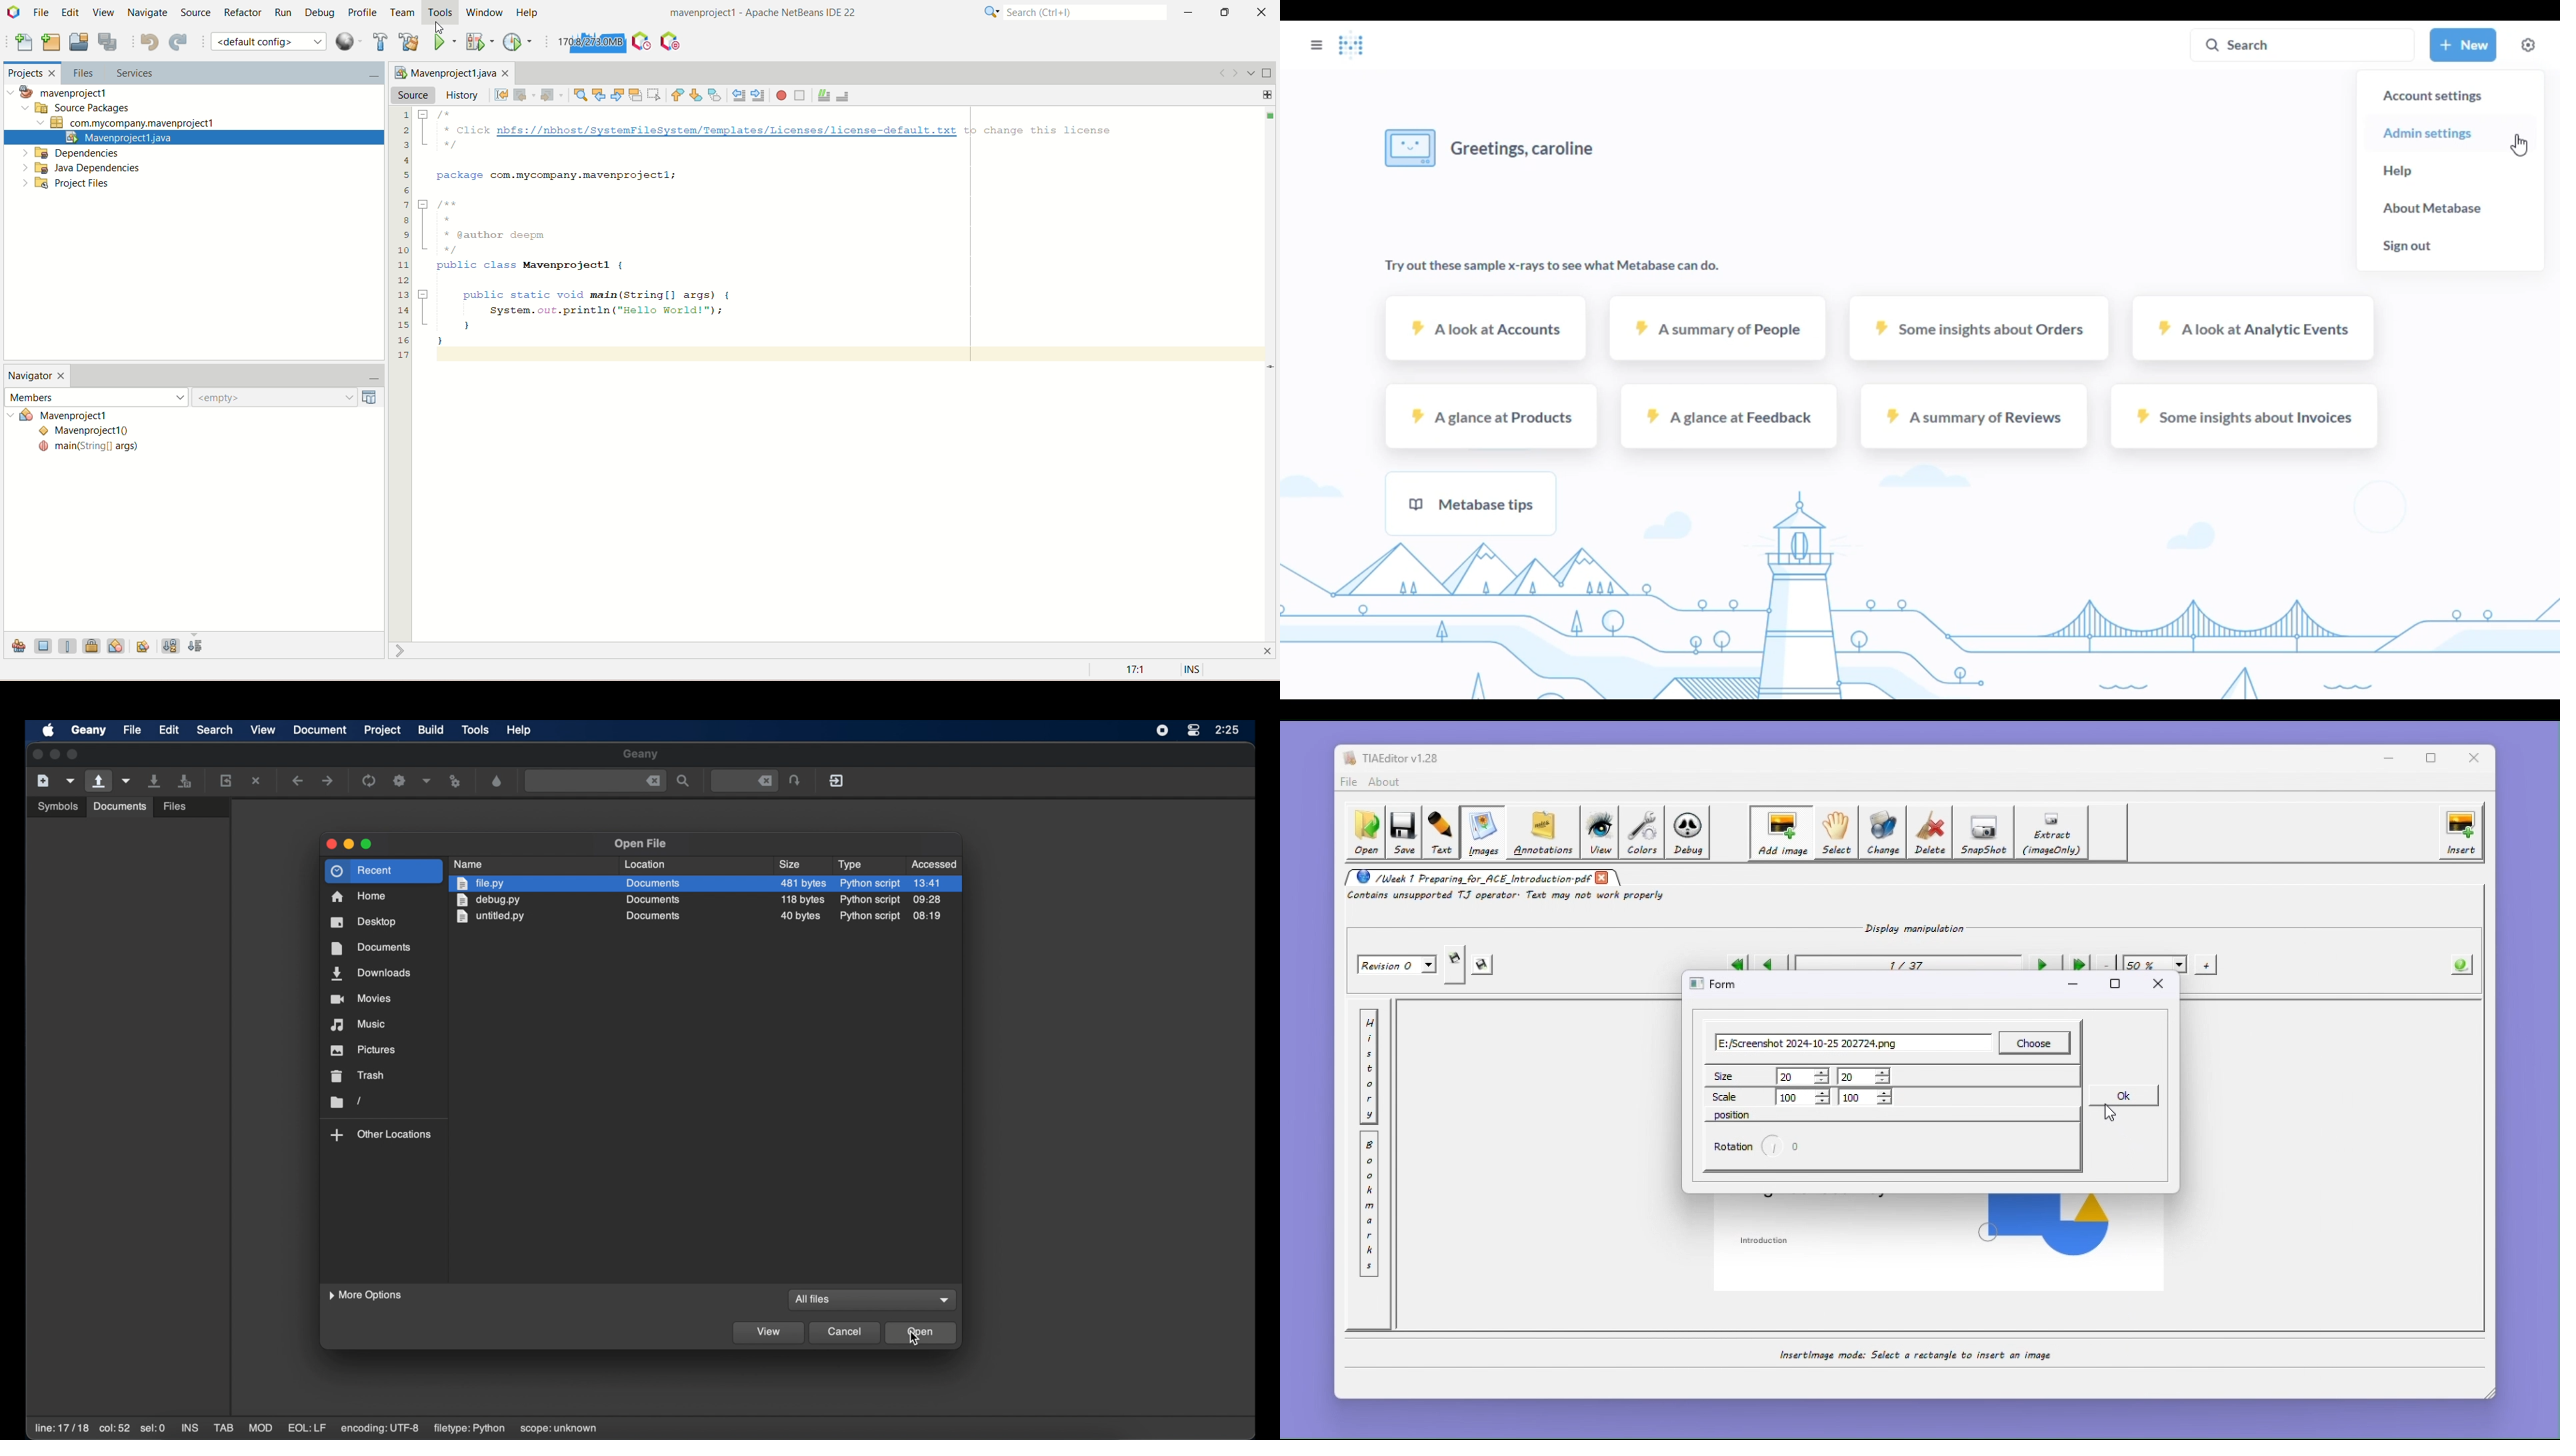  What do you see at coordinates (803, 883) in the screenshot?
I see `482 size` at bounding box center [803, 883].